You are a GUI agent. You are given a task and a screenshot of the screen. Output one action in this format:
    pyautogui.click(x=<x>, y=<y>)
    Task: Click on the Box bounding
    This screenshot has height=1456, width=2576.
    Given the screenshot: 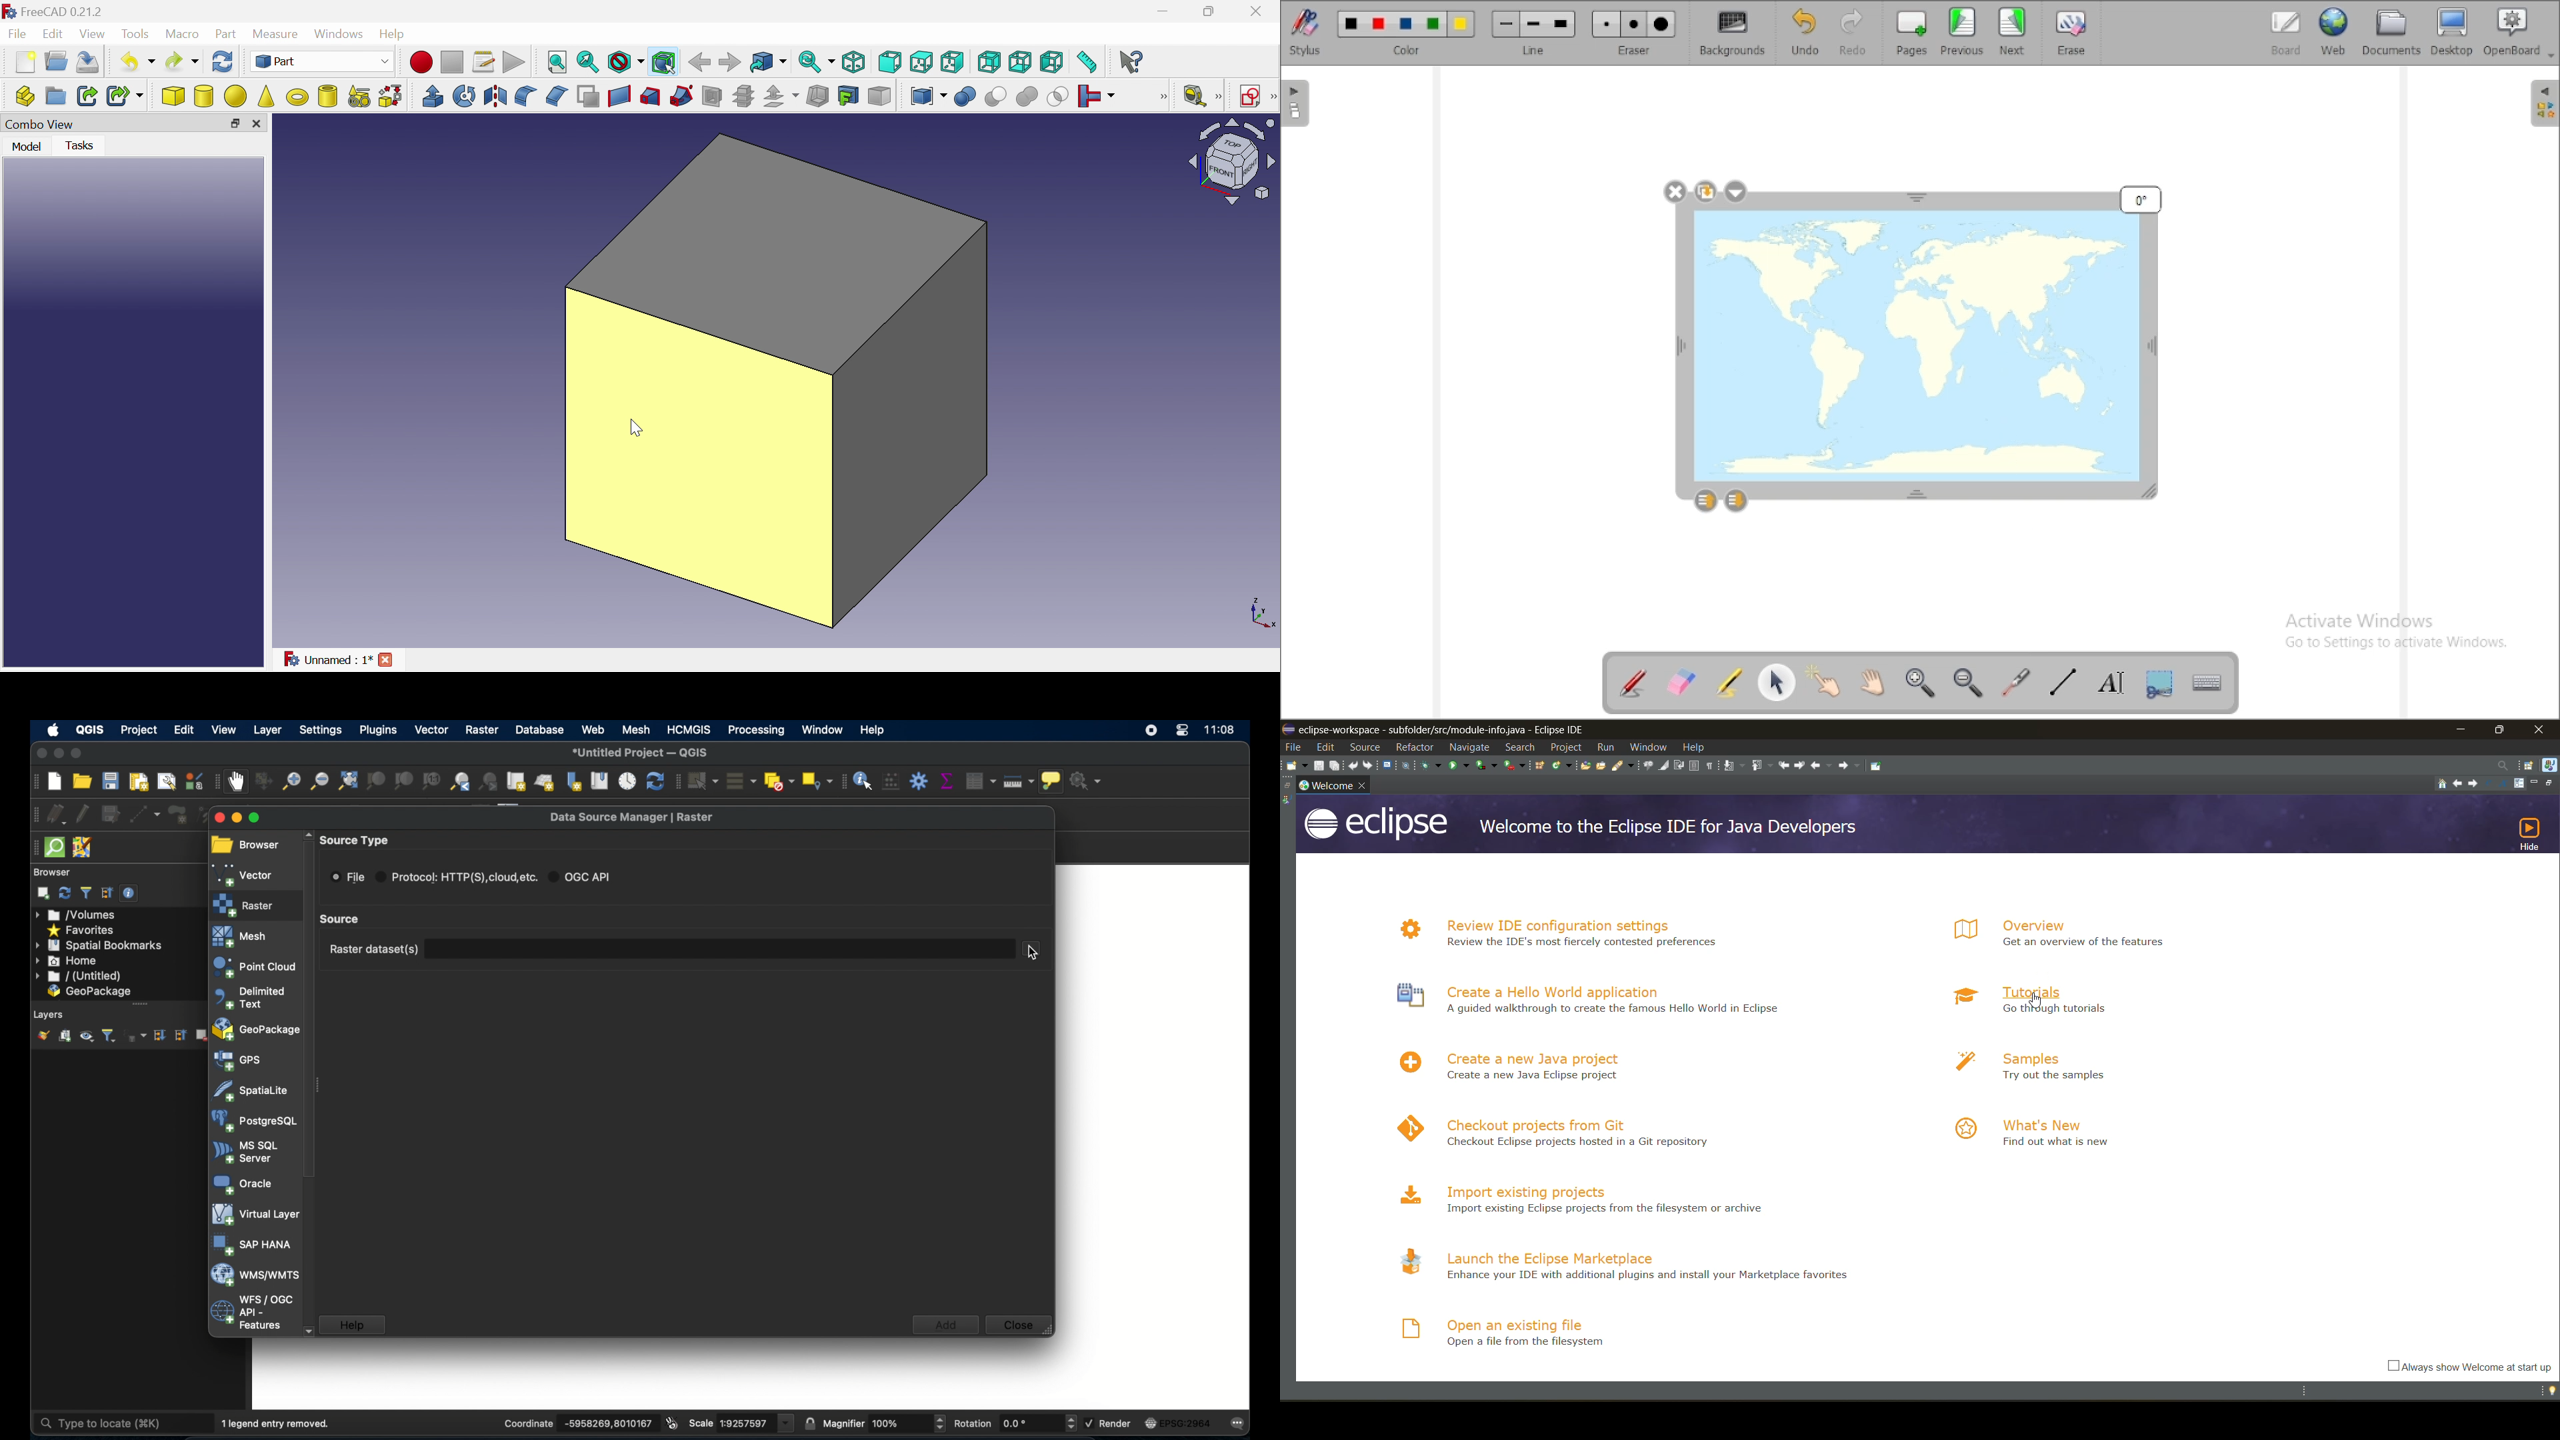 What is the action you would take?
    pyautogui.click(x=665, y=63)
    